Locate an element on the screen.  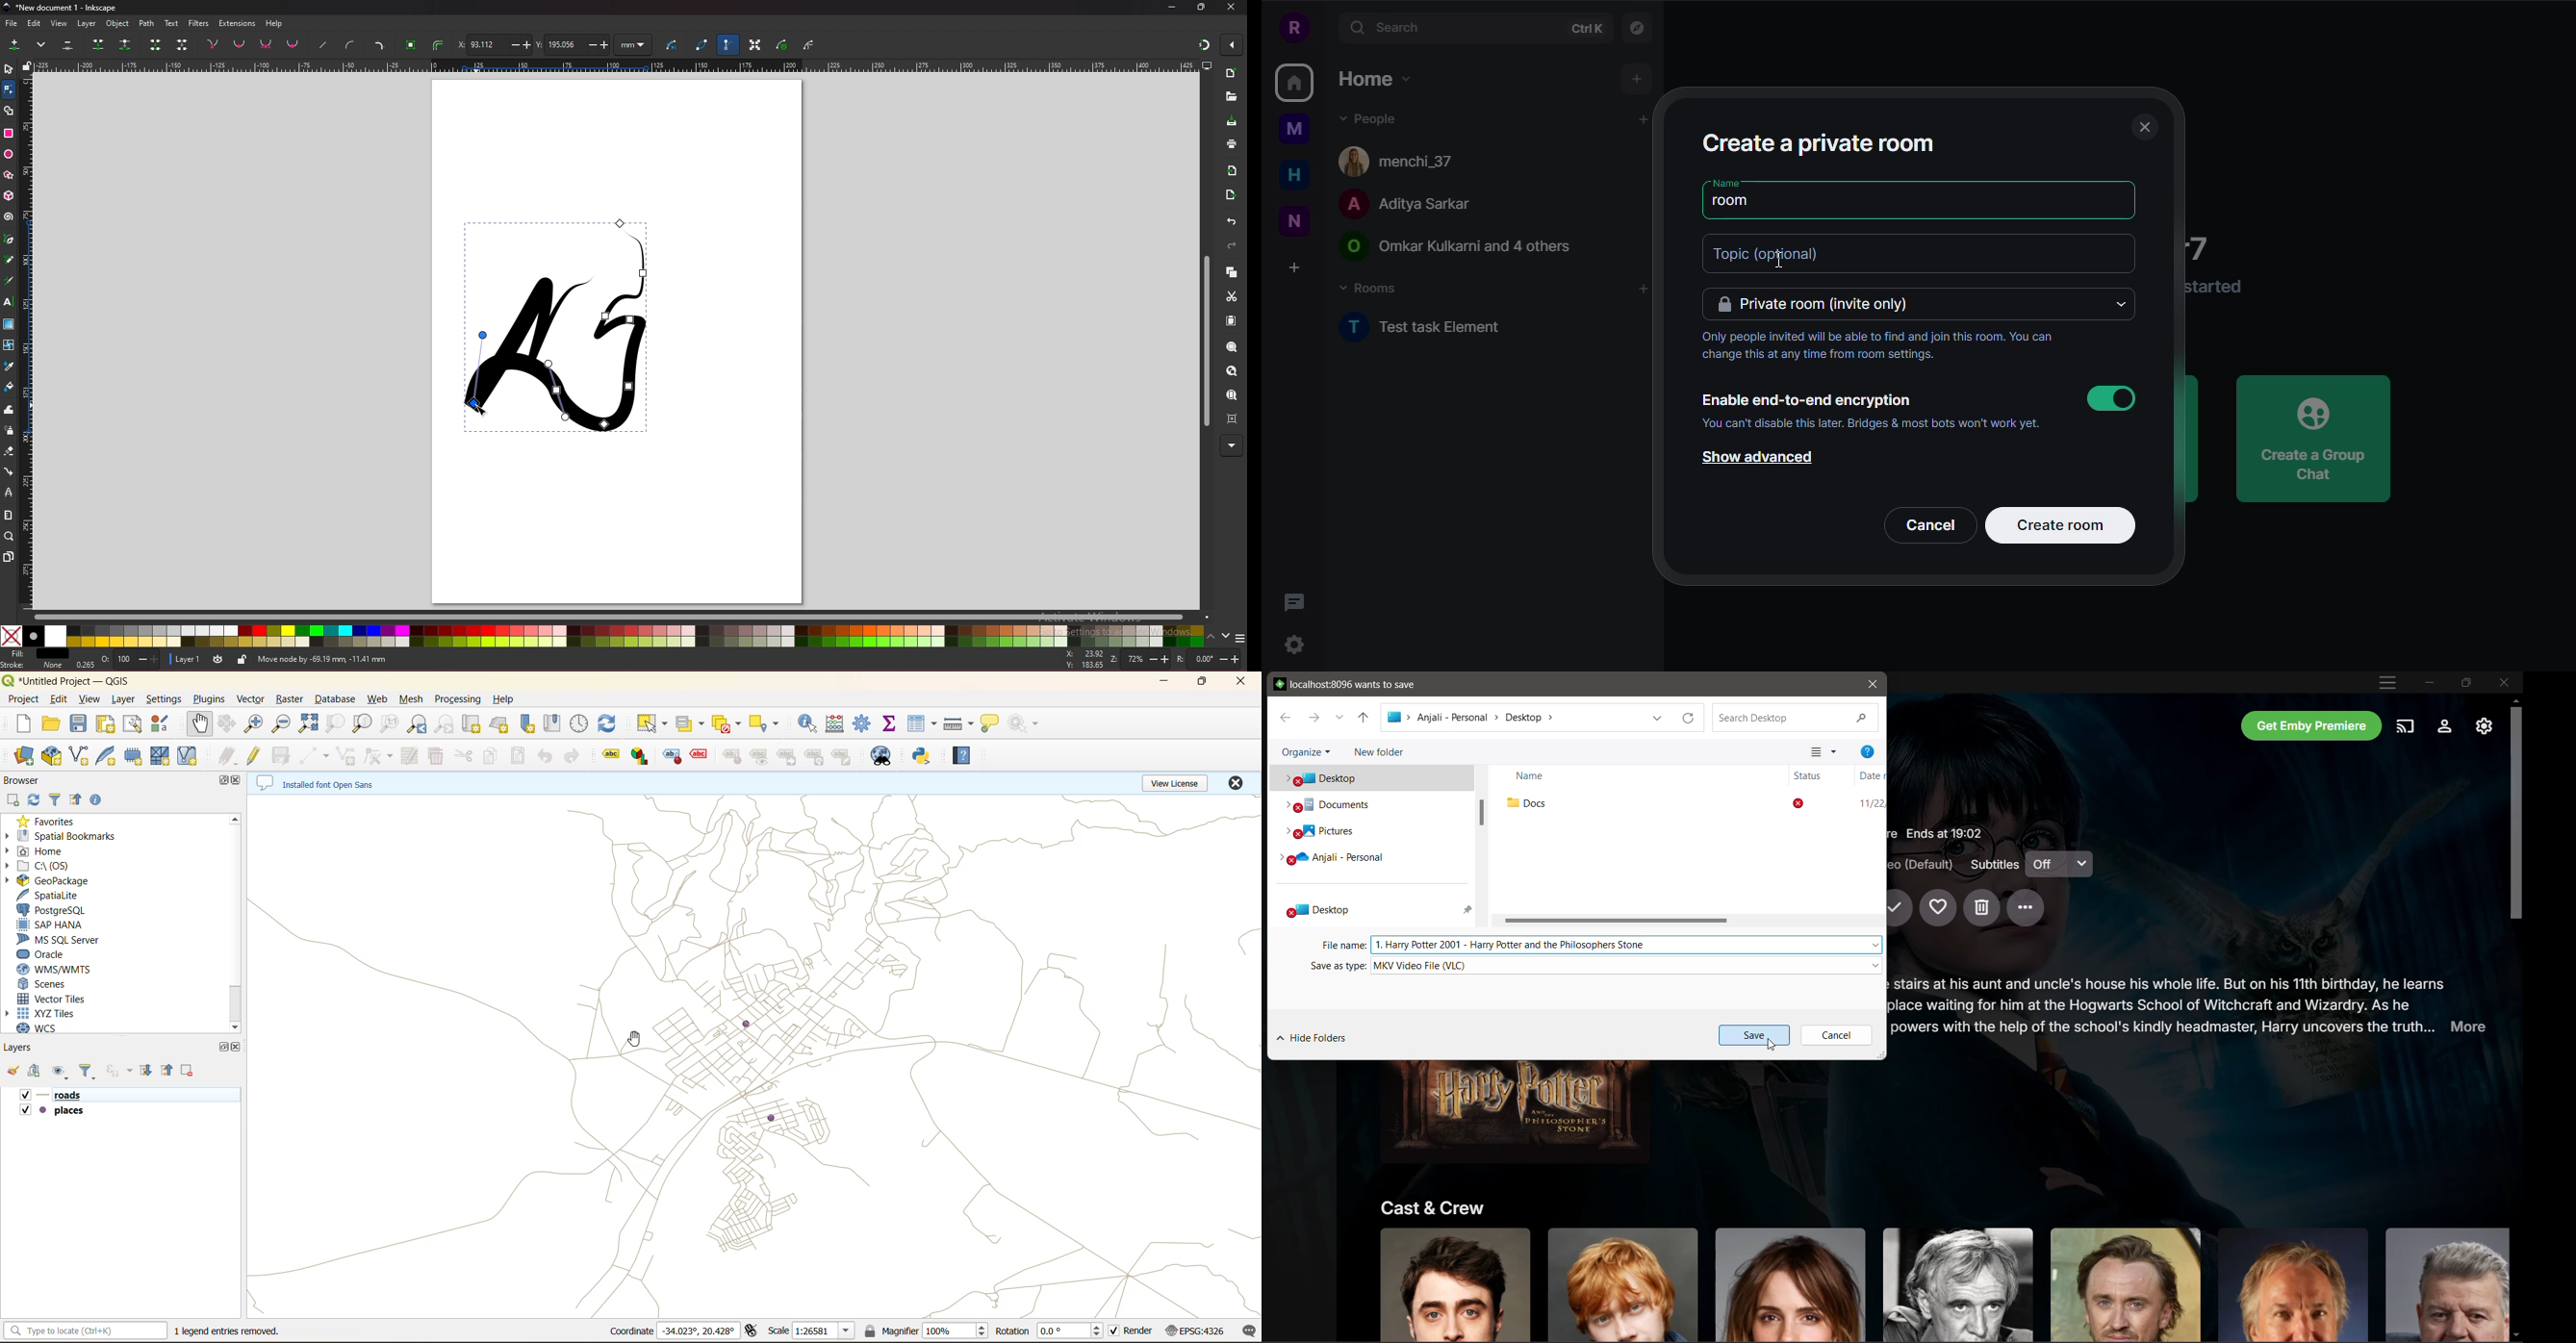
new shapefile is located at coordinates (80, 755).